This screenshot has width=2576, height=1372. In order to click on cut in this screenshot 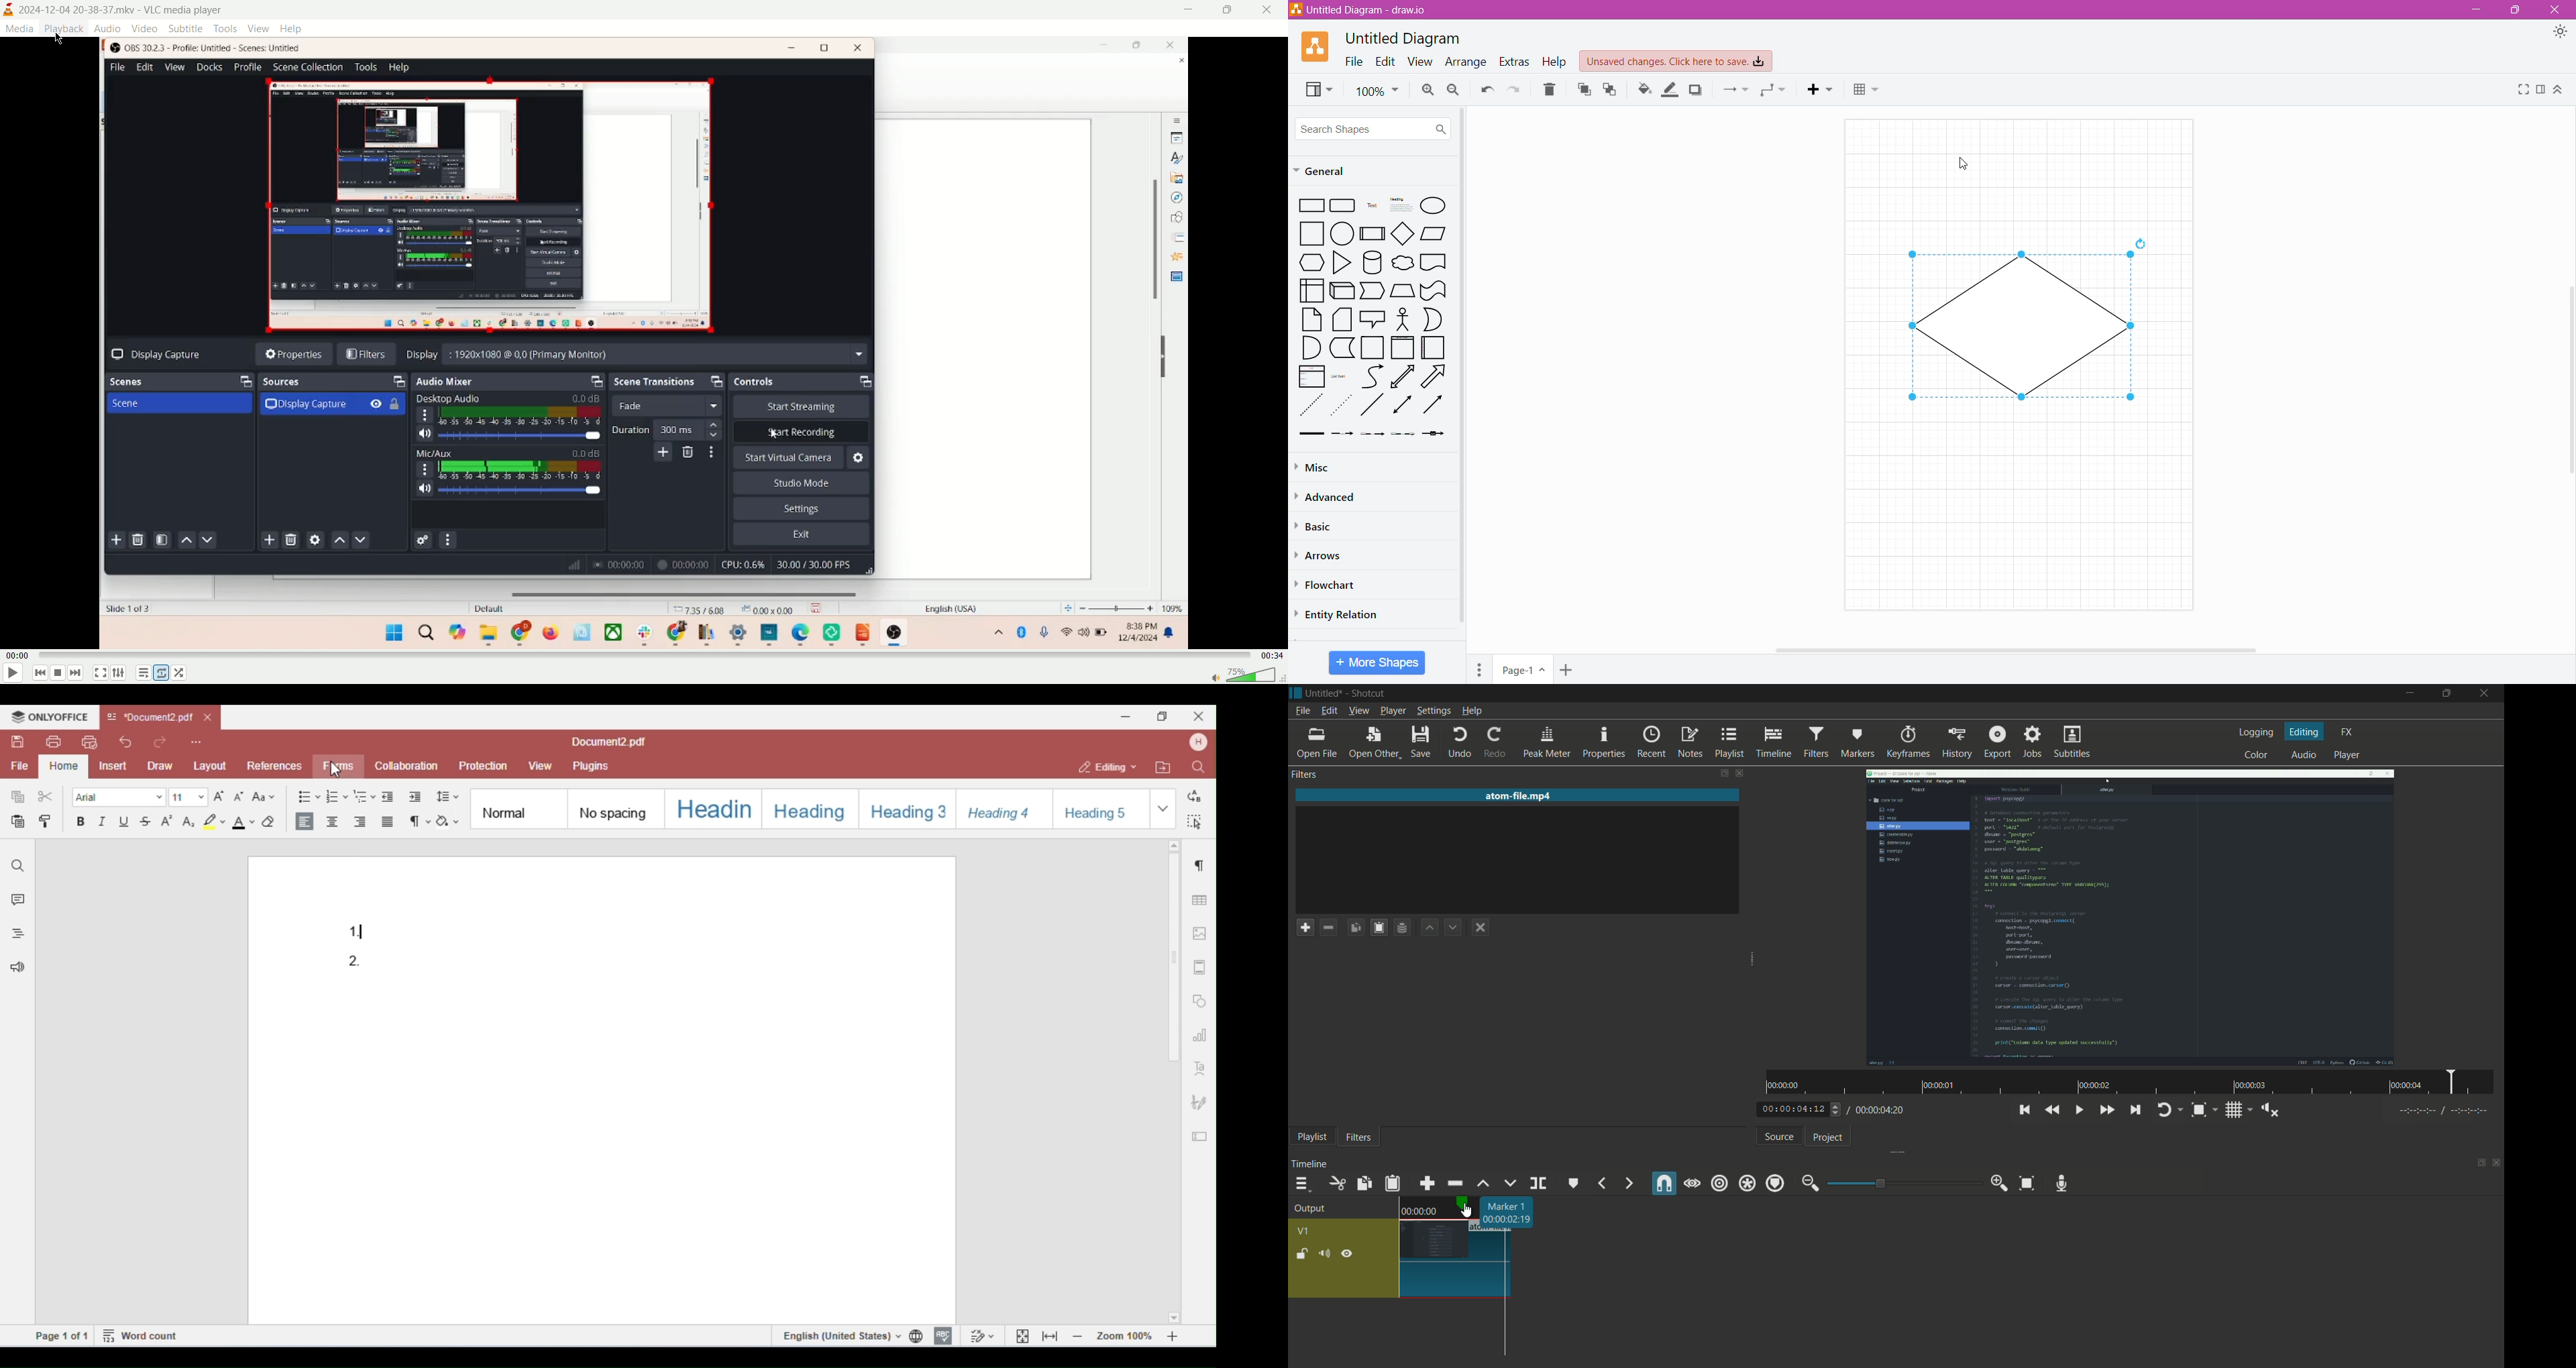, I will do `click(1335, 1184)`.